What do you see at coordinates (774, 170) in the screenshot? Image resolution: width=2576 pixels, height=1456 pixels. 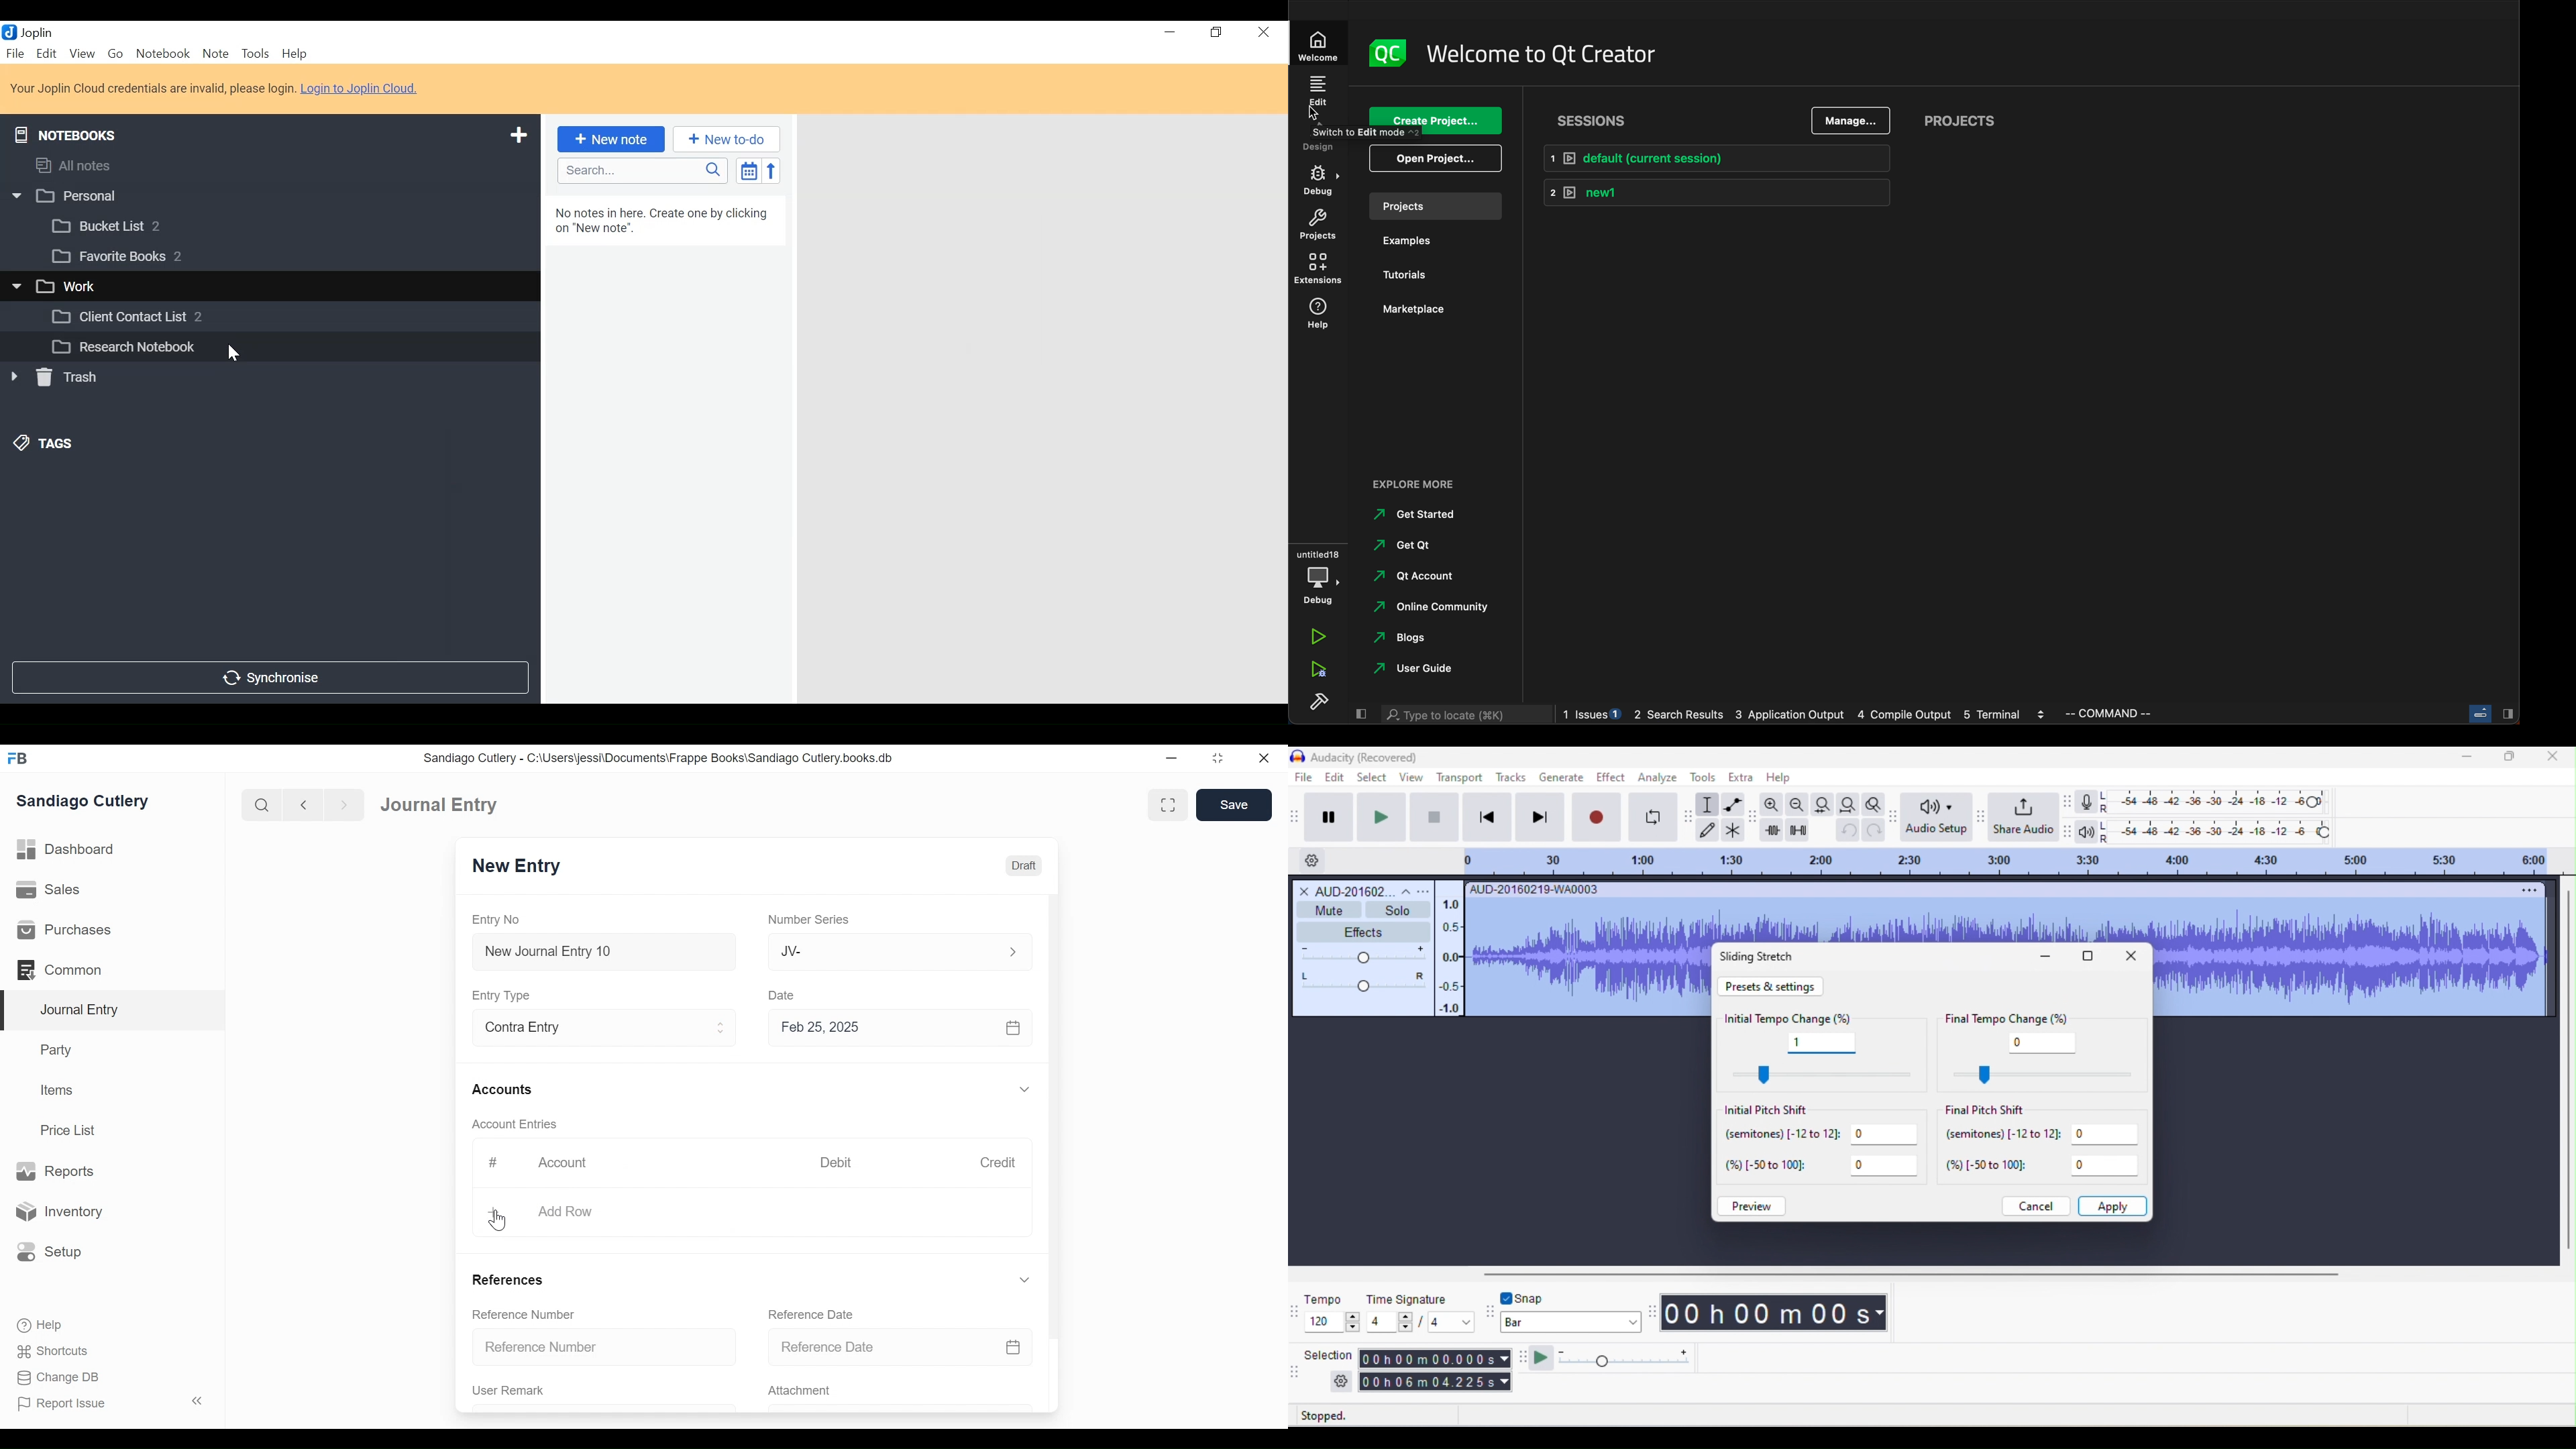 I see `Reverse Sort order` at bounding box center [774, 170].